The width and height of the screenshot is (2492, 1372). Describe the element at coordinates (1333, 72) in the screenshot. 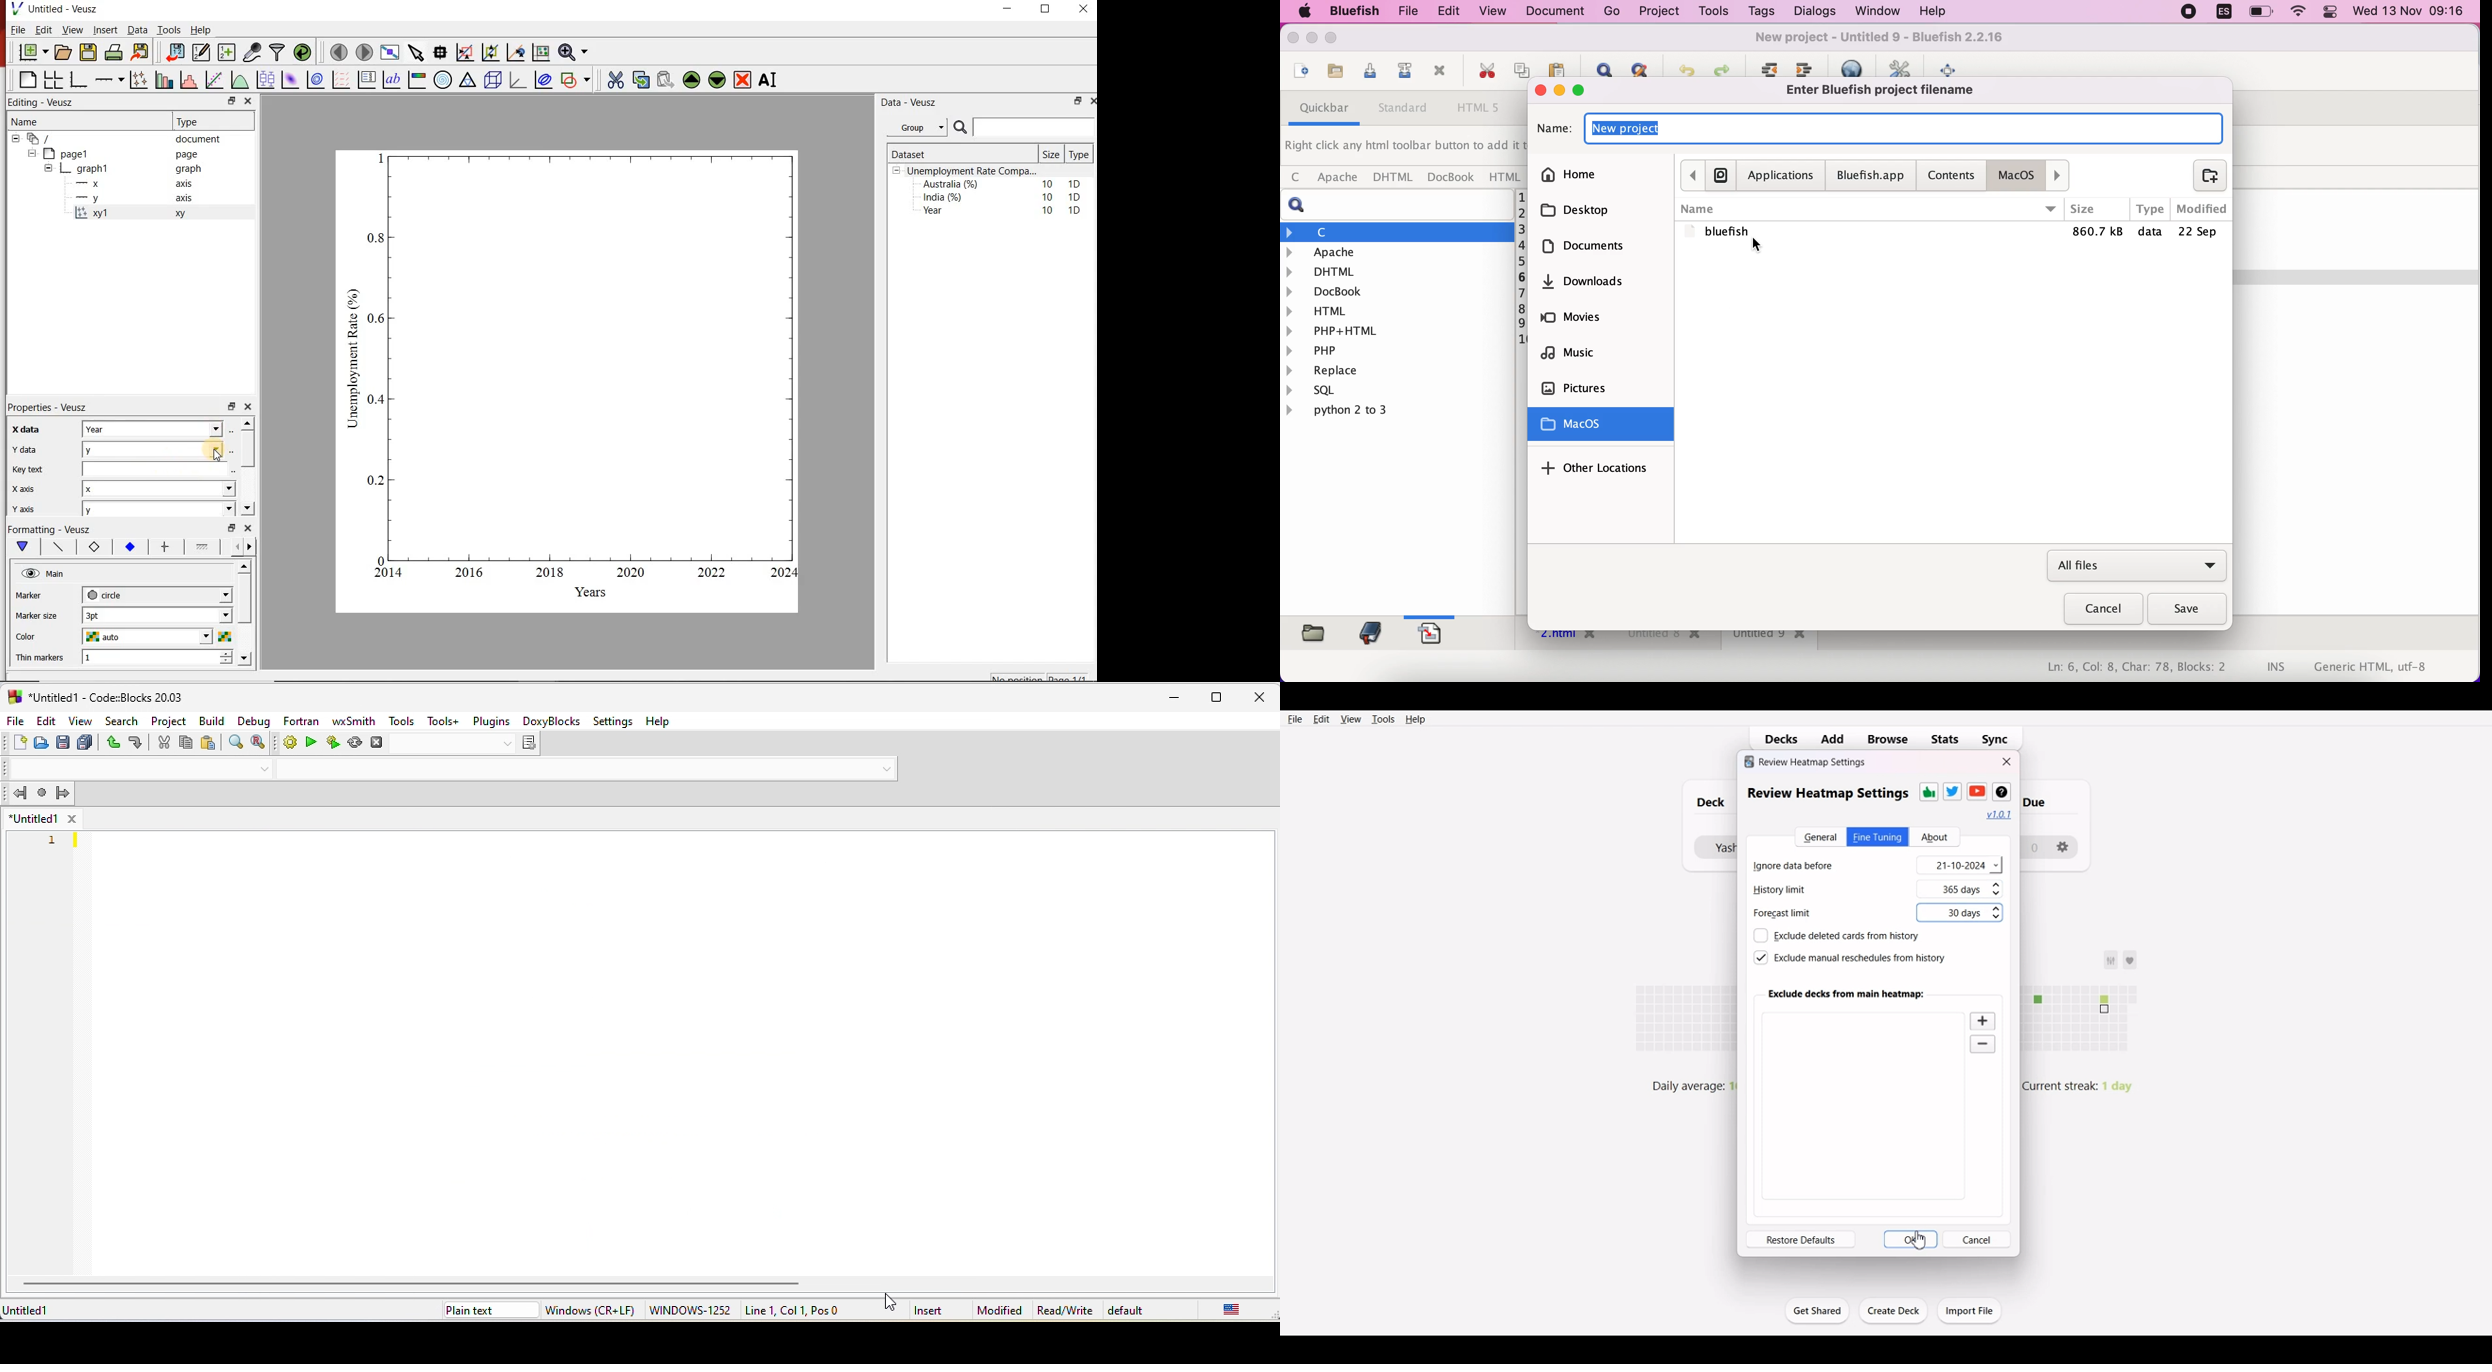

I see `save file` at that location.